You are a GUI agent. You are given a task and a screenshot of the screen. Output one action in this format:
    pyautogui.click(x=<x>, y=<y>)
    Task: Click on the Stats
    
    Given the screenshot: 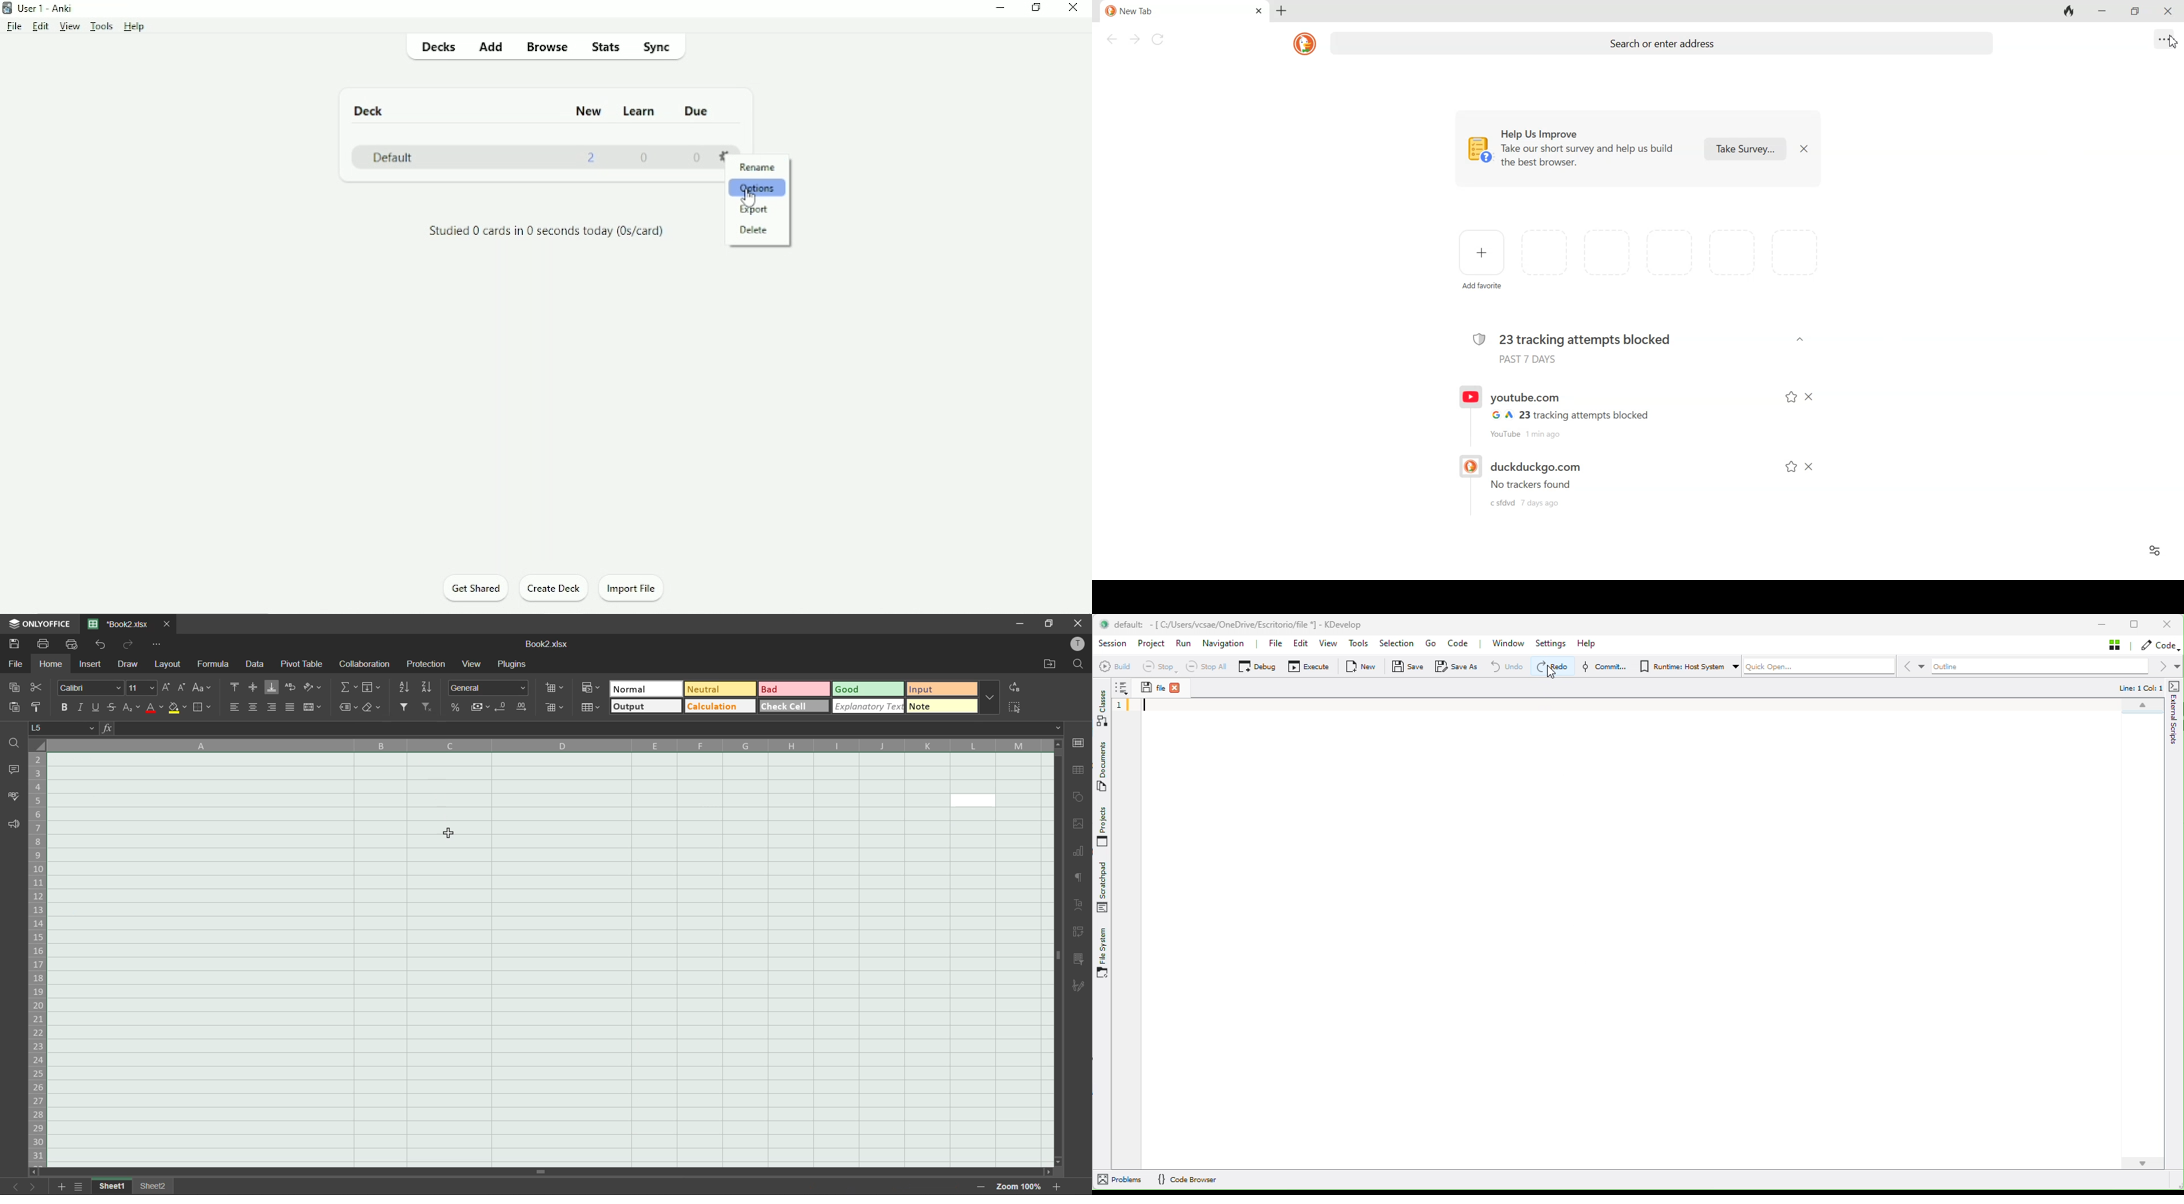 What is the action you would take?
    pyautogui.click(x=607, y=48)
    